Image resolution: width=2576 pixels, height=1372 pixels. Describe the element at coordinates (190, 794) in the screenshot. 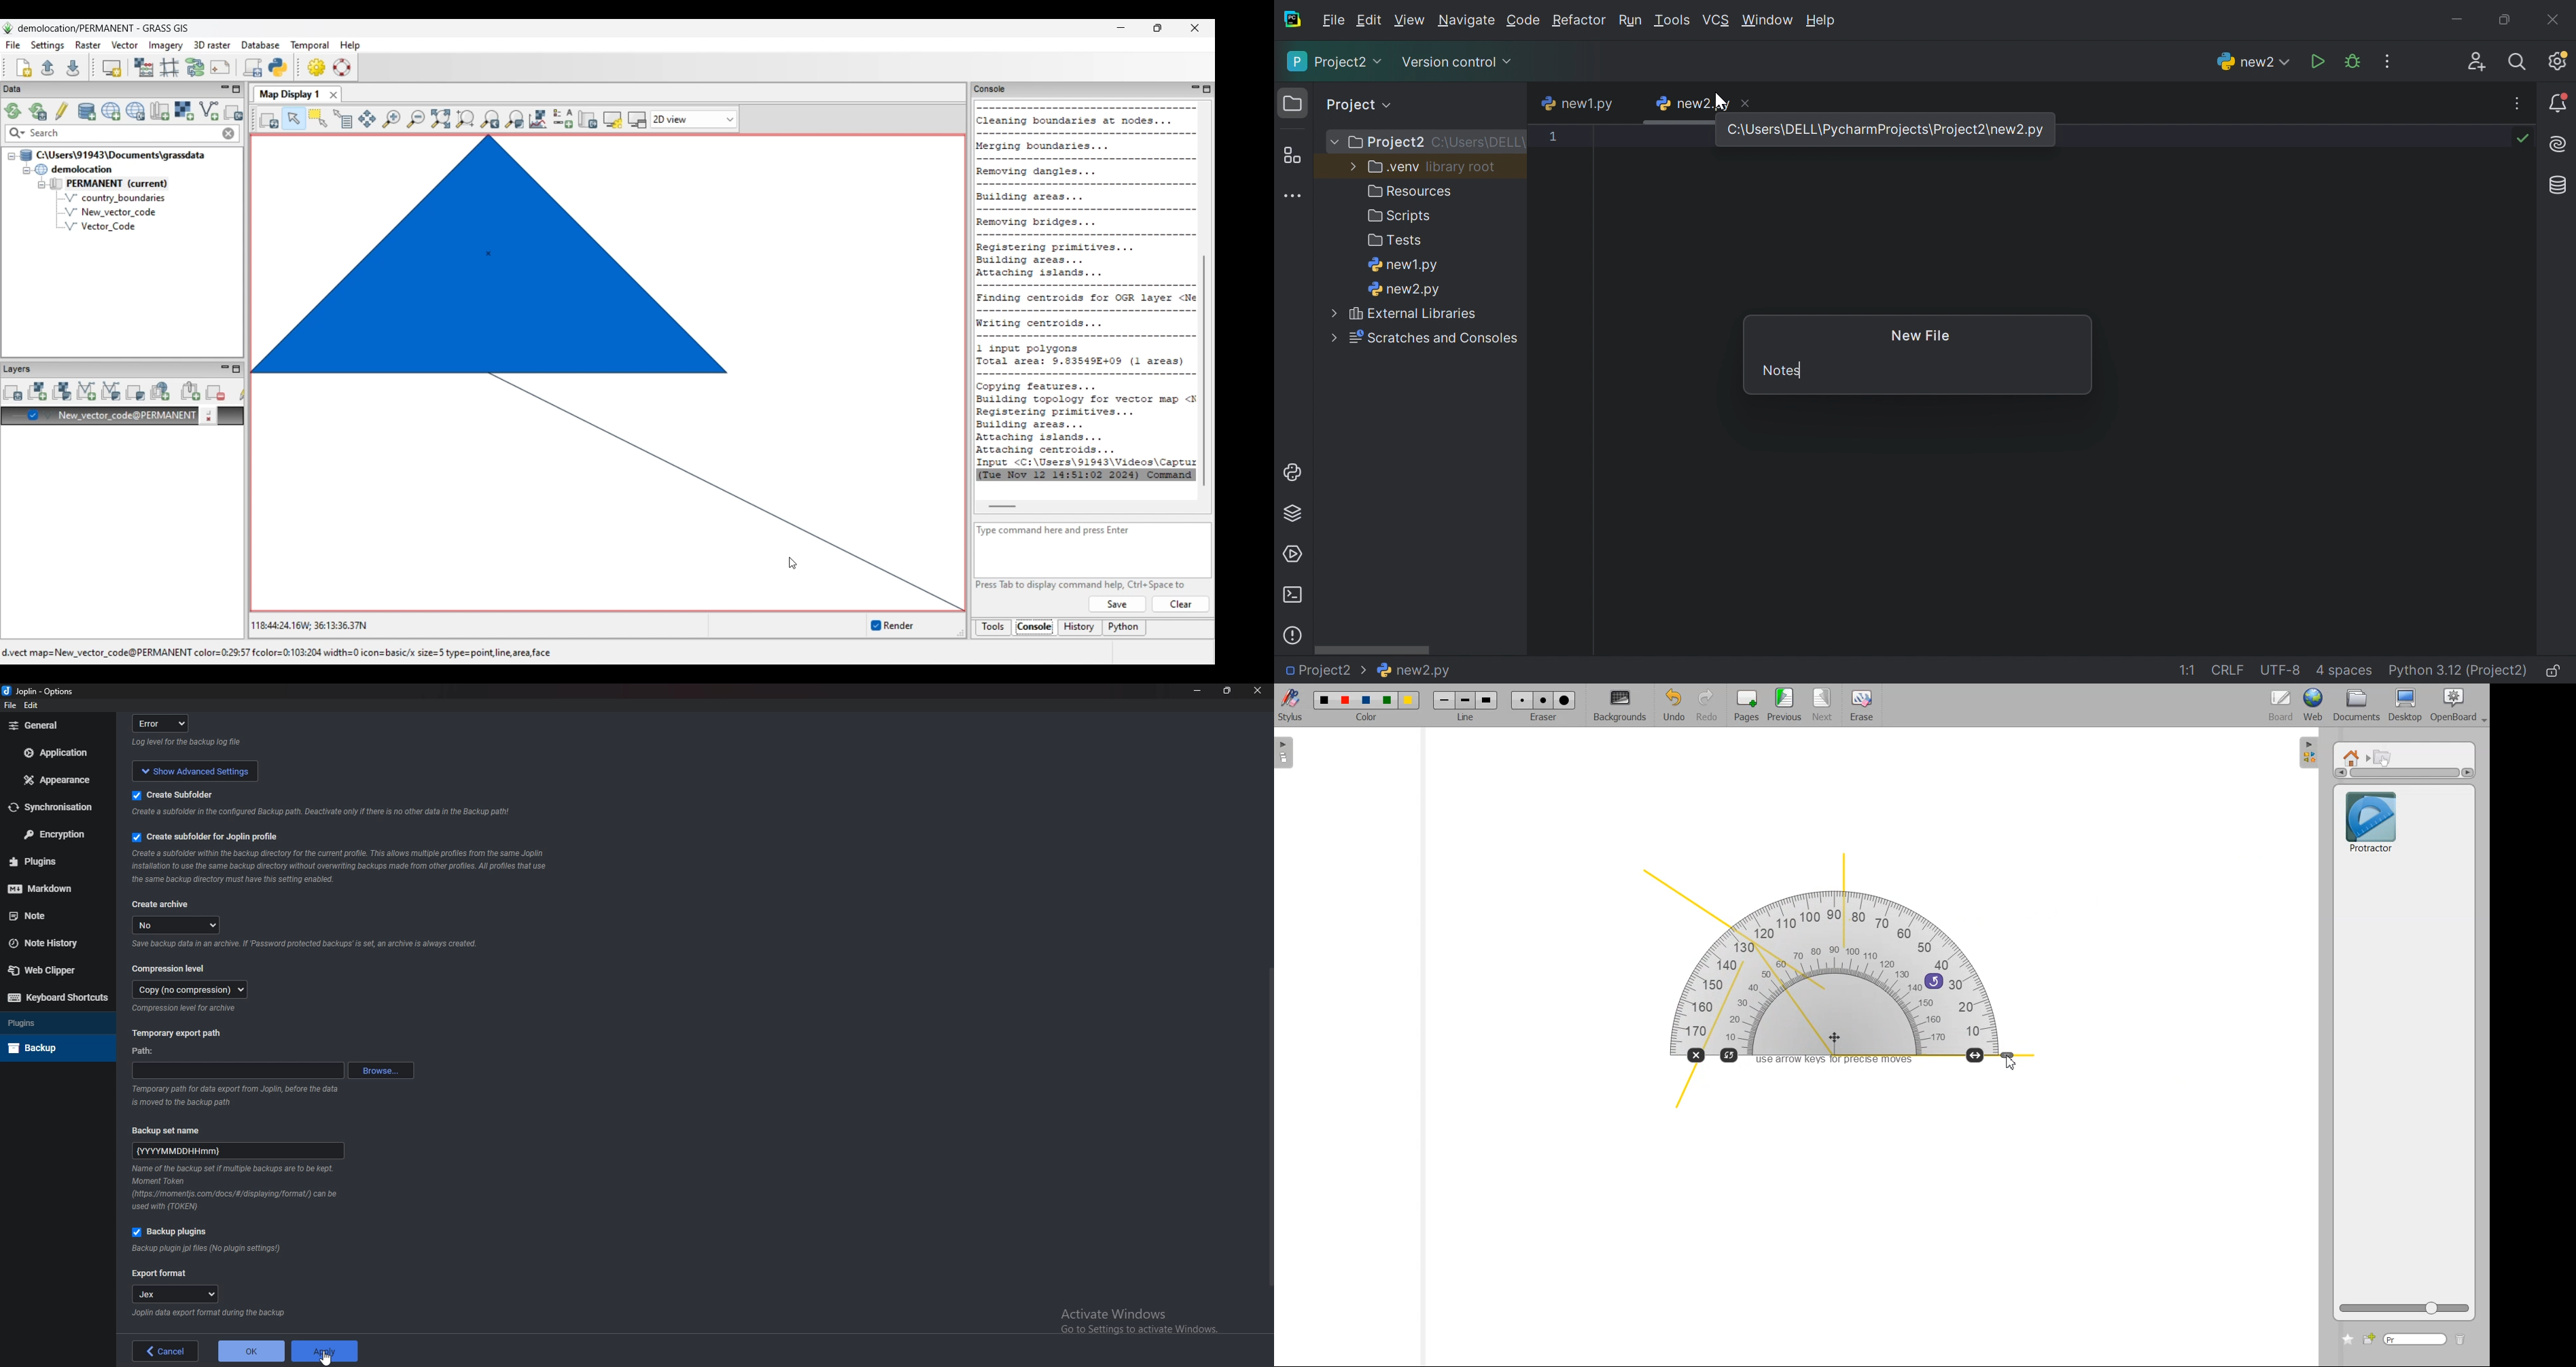

I see `create subfolder` at that location.